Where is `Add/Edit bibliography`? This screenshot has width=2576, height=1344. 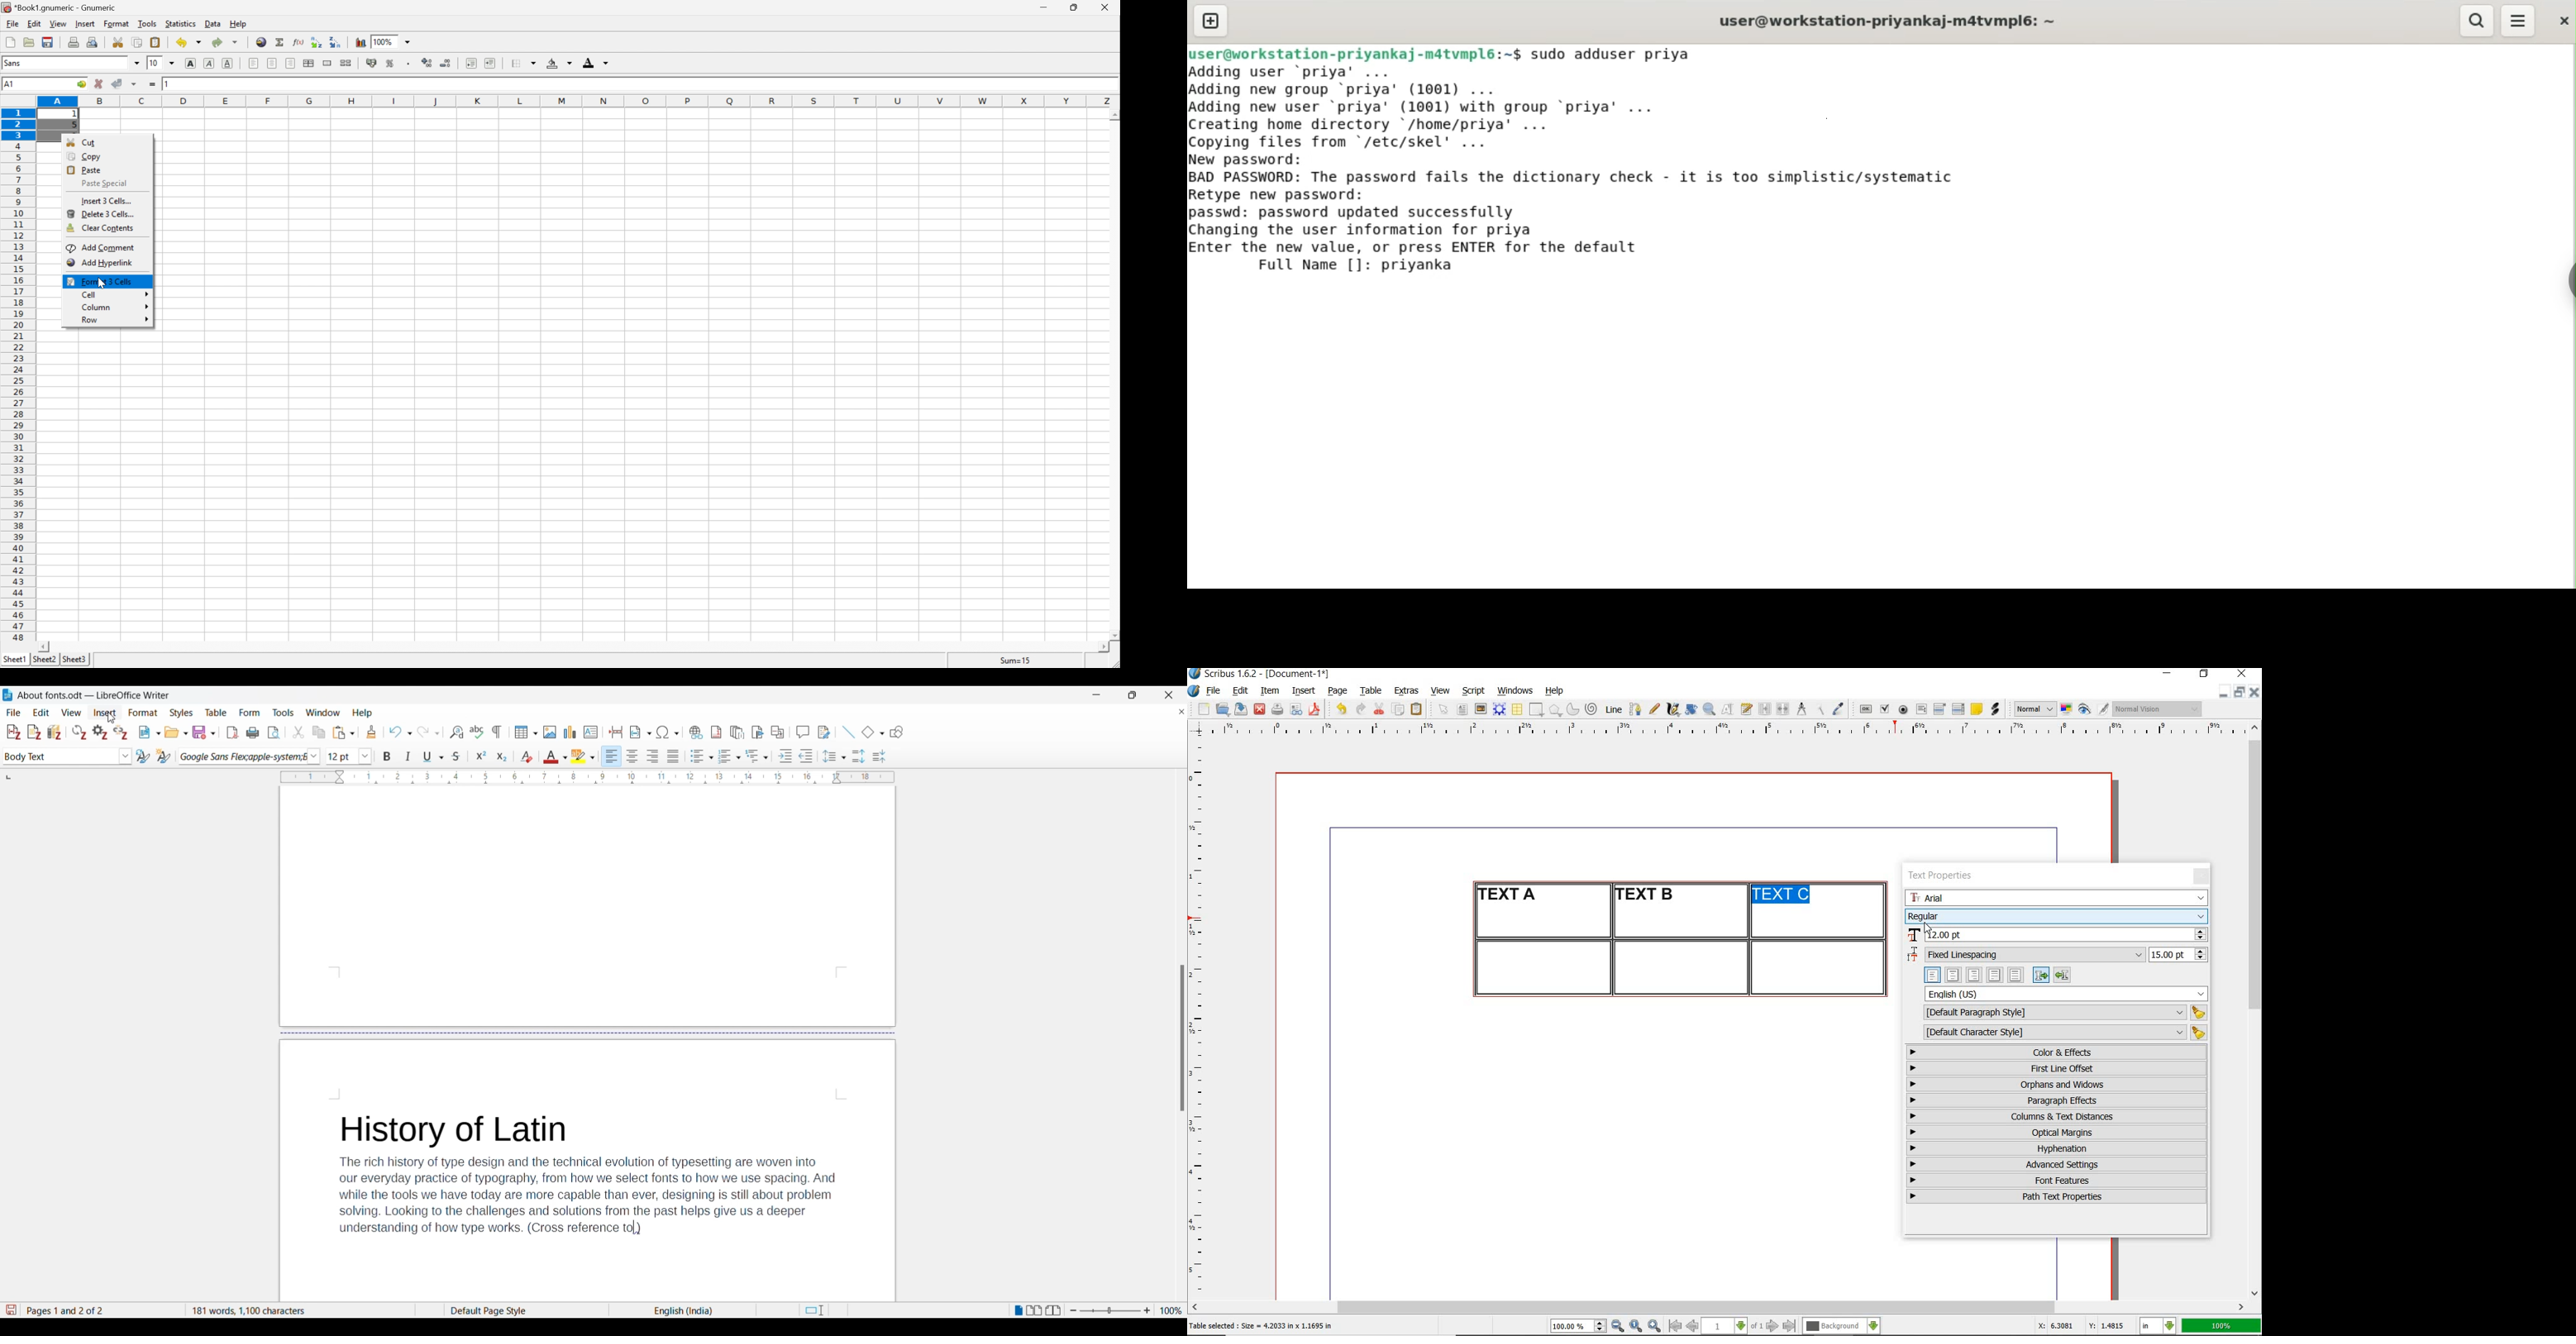 Add/Edit bibliography is located at coordinates (54, 732).